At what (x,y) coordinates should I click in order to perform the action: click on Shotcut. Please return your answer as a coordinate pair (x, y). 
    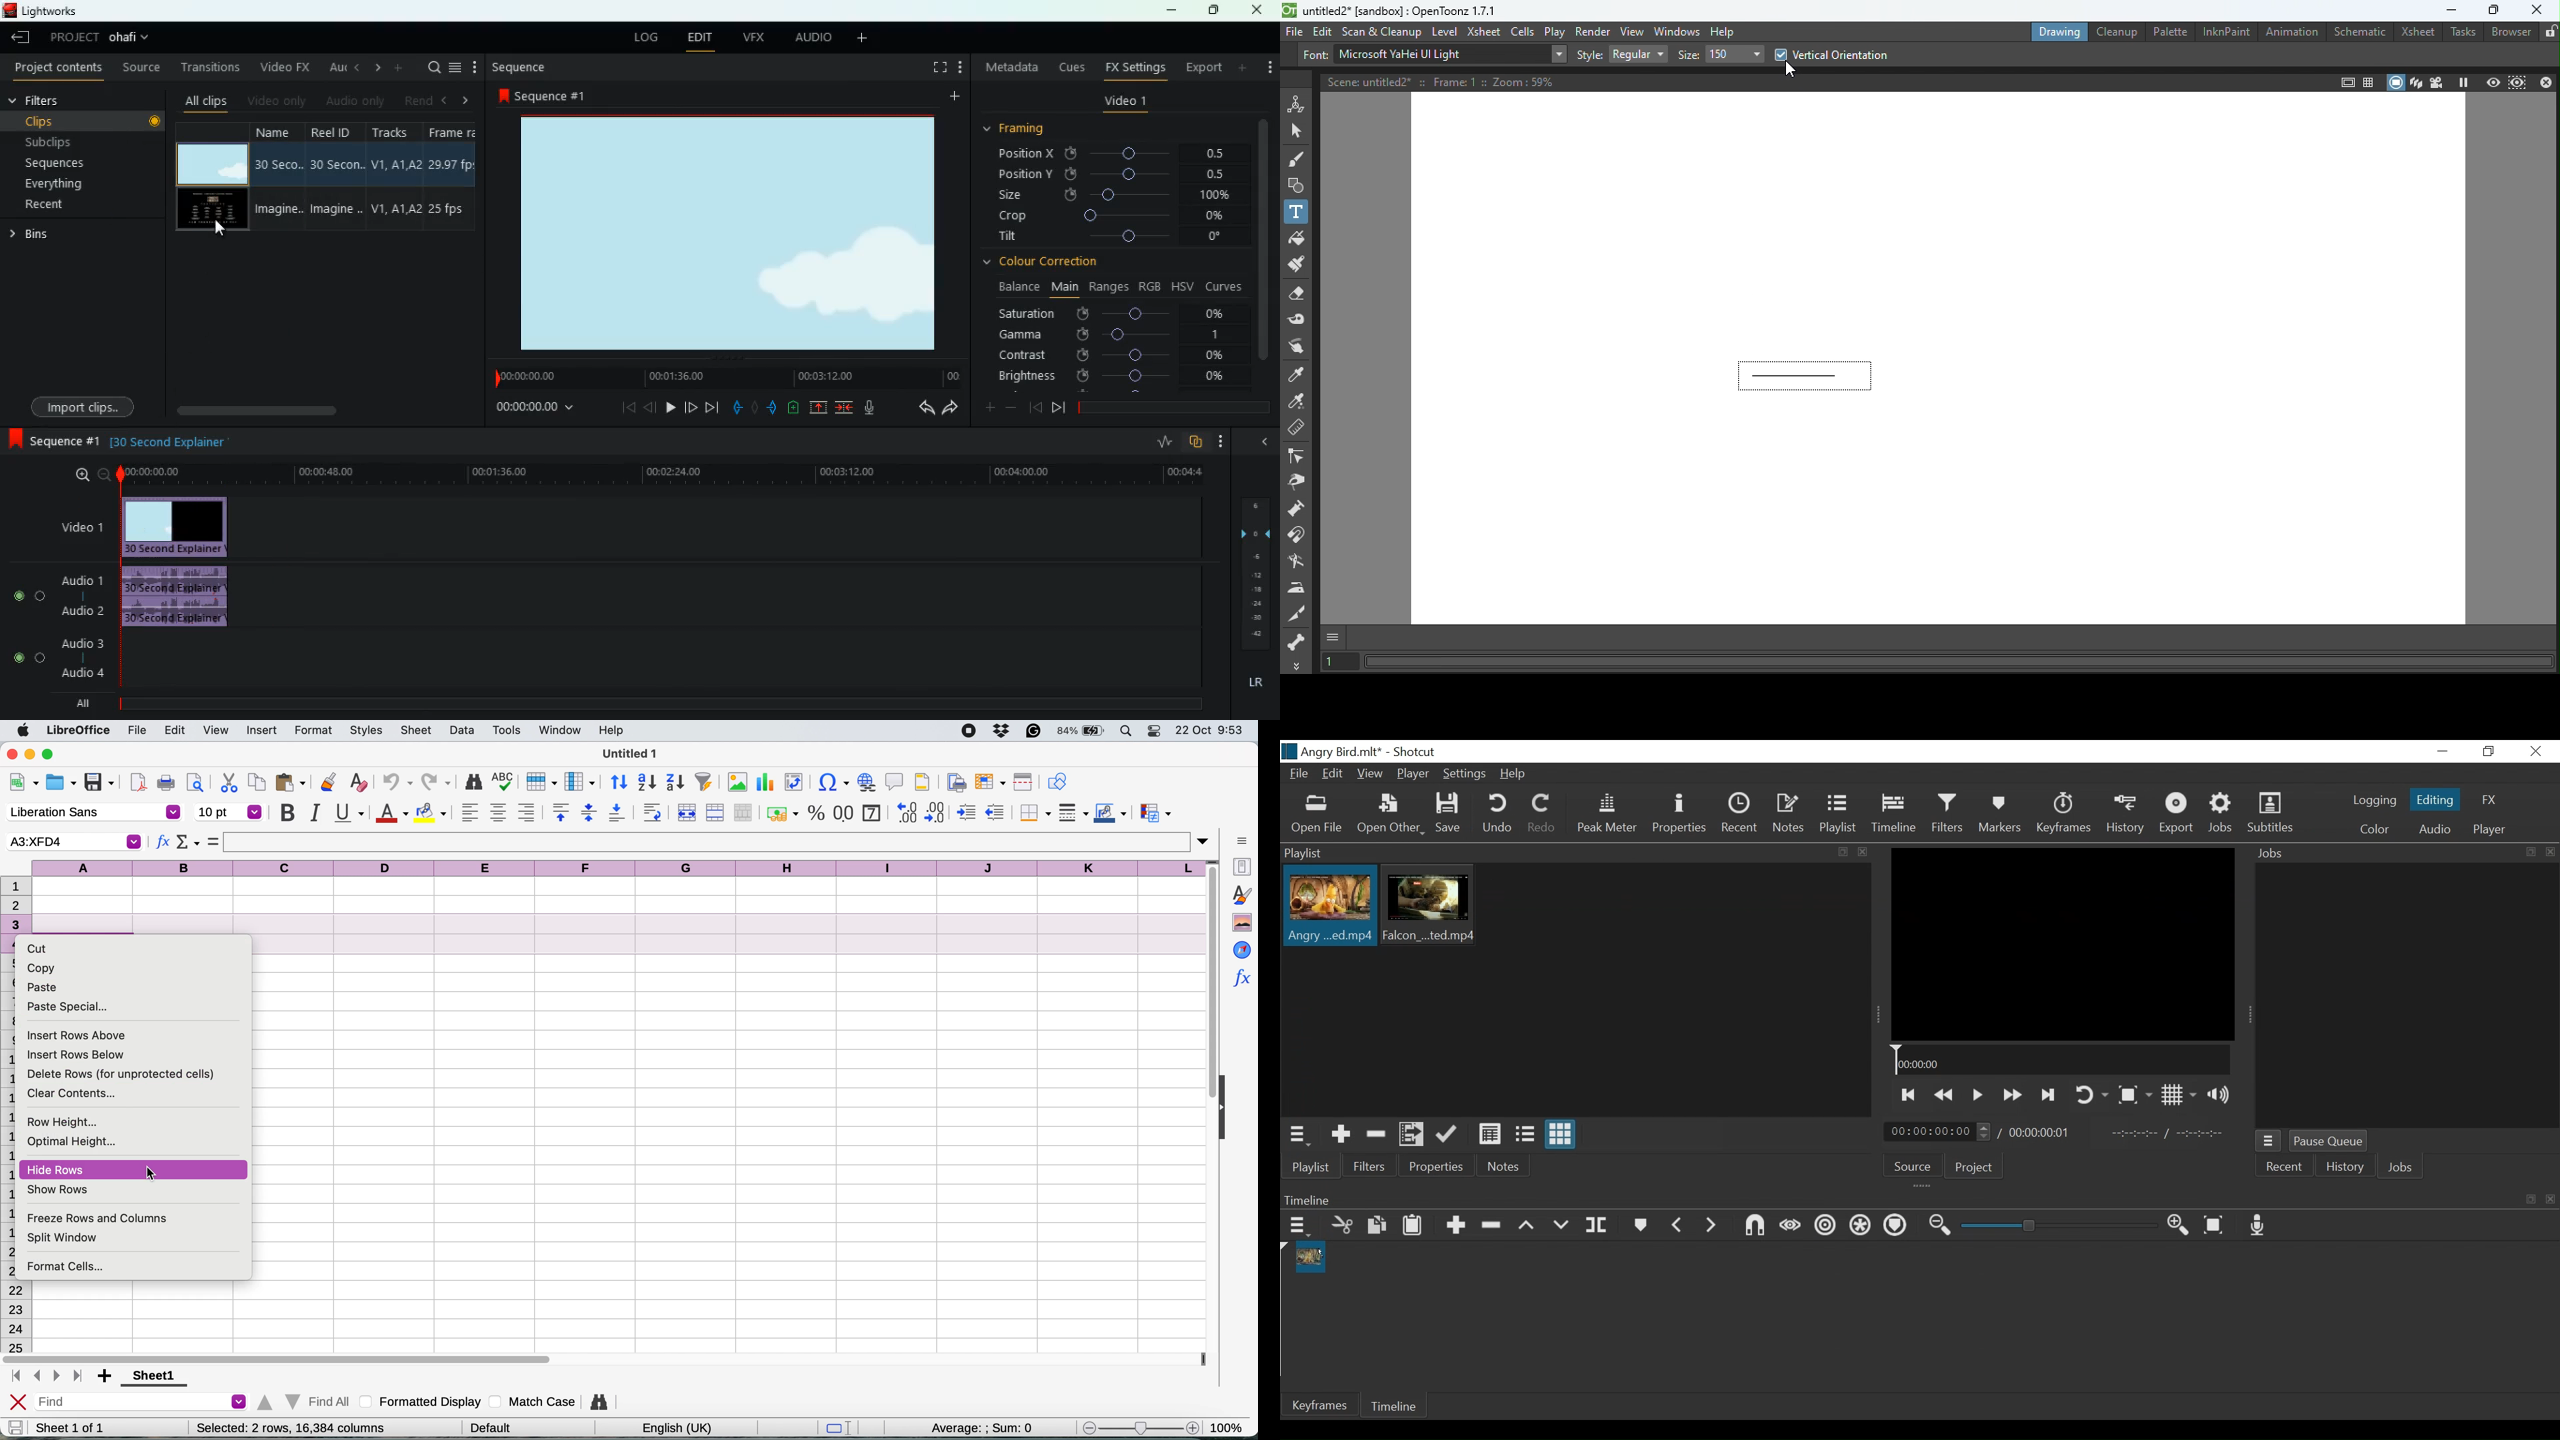
    Looking at the image, I should click on (1413, 753).